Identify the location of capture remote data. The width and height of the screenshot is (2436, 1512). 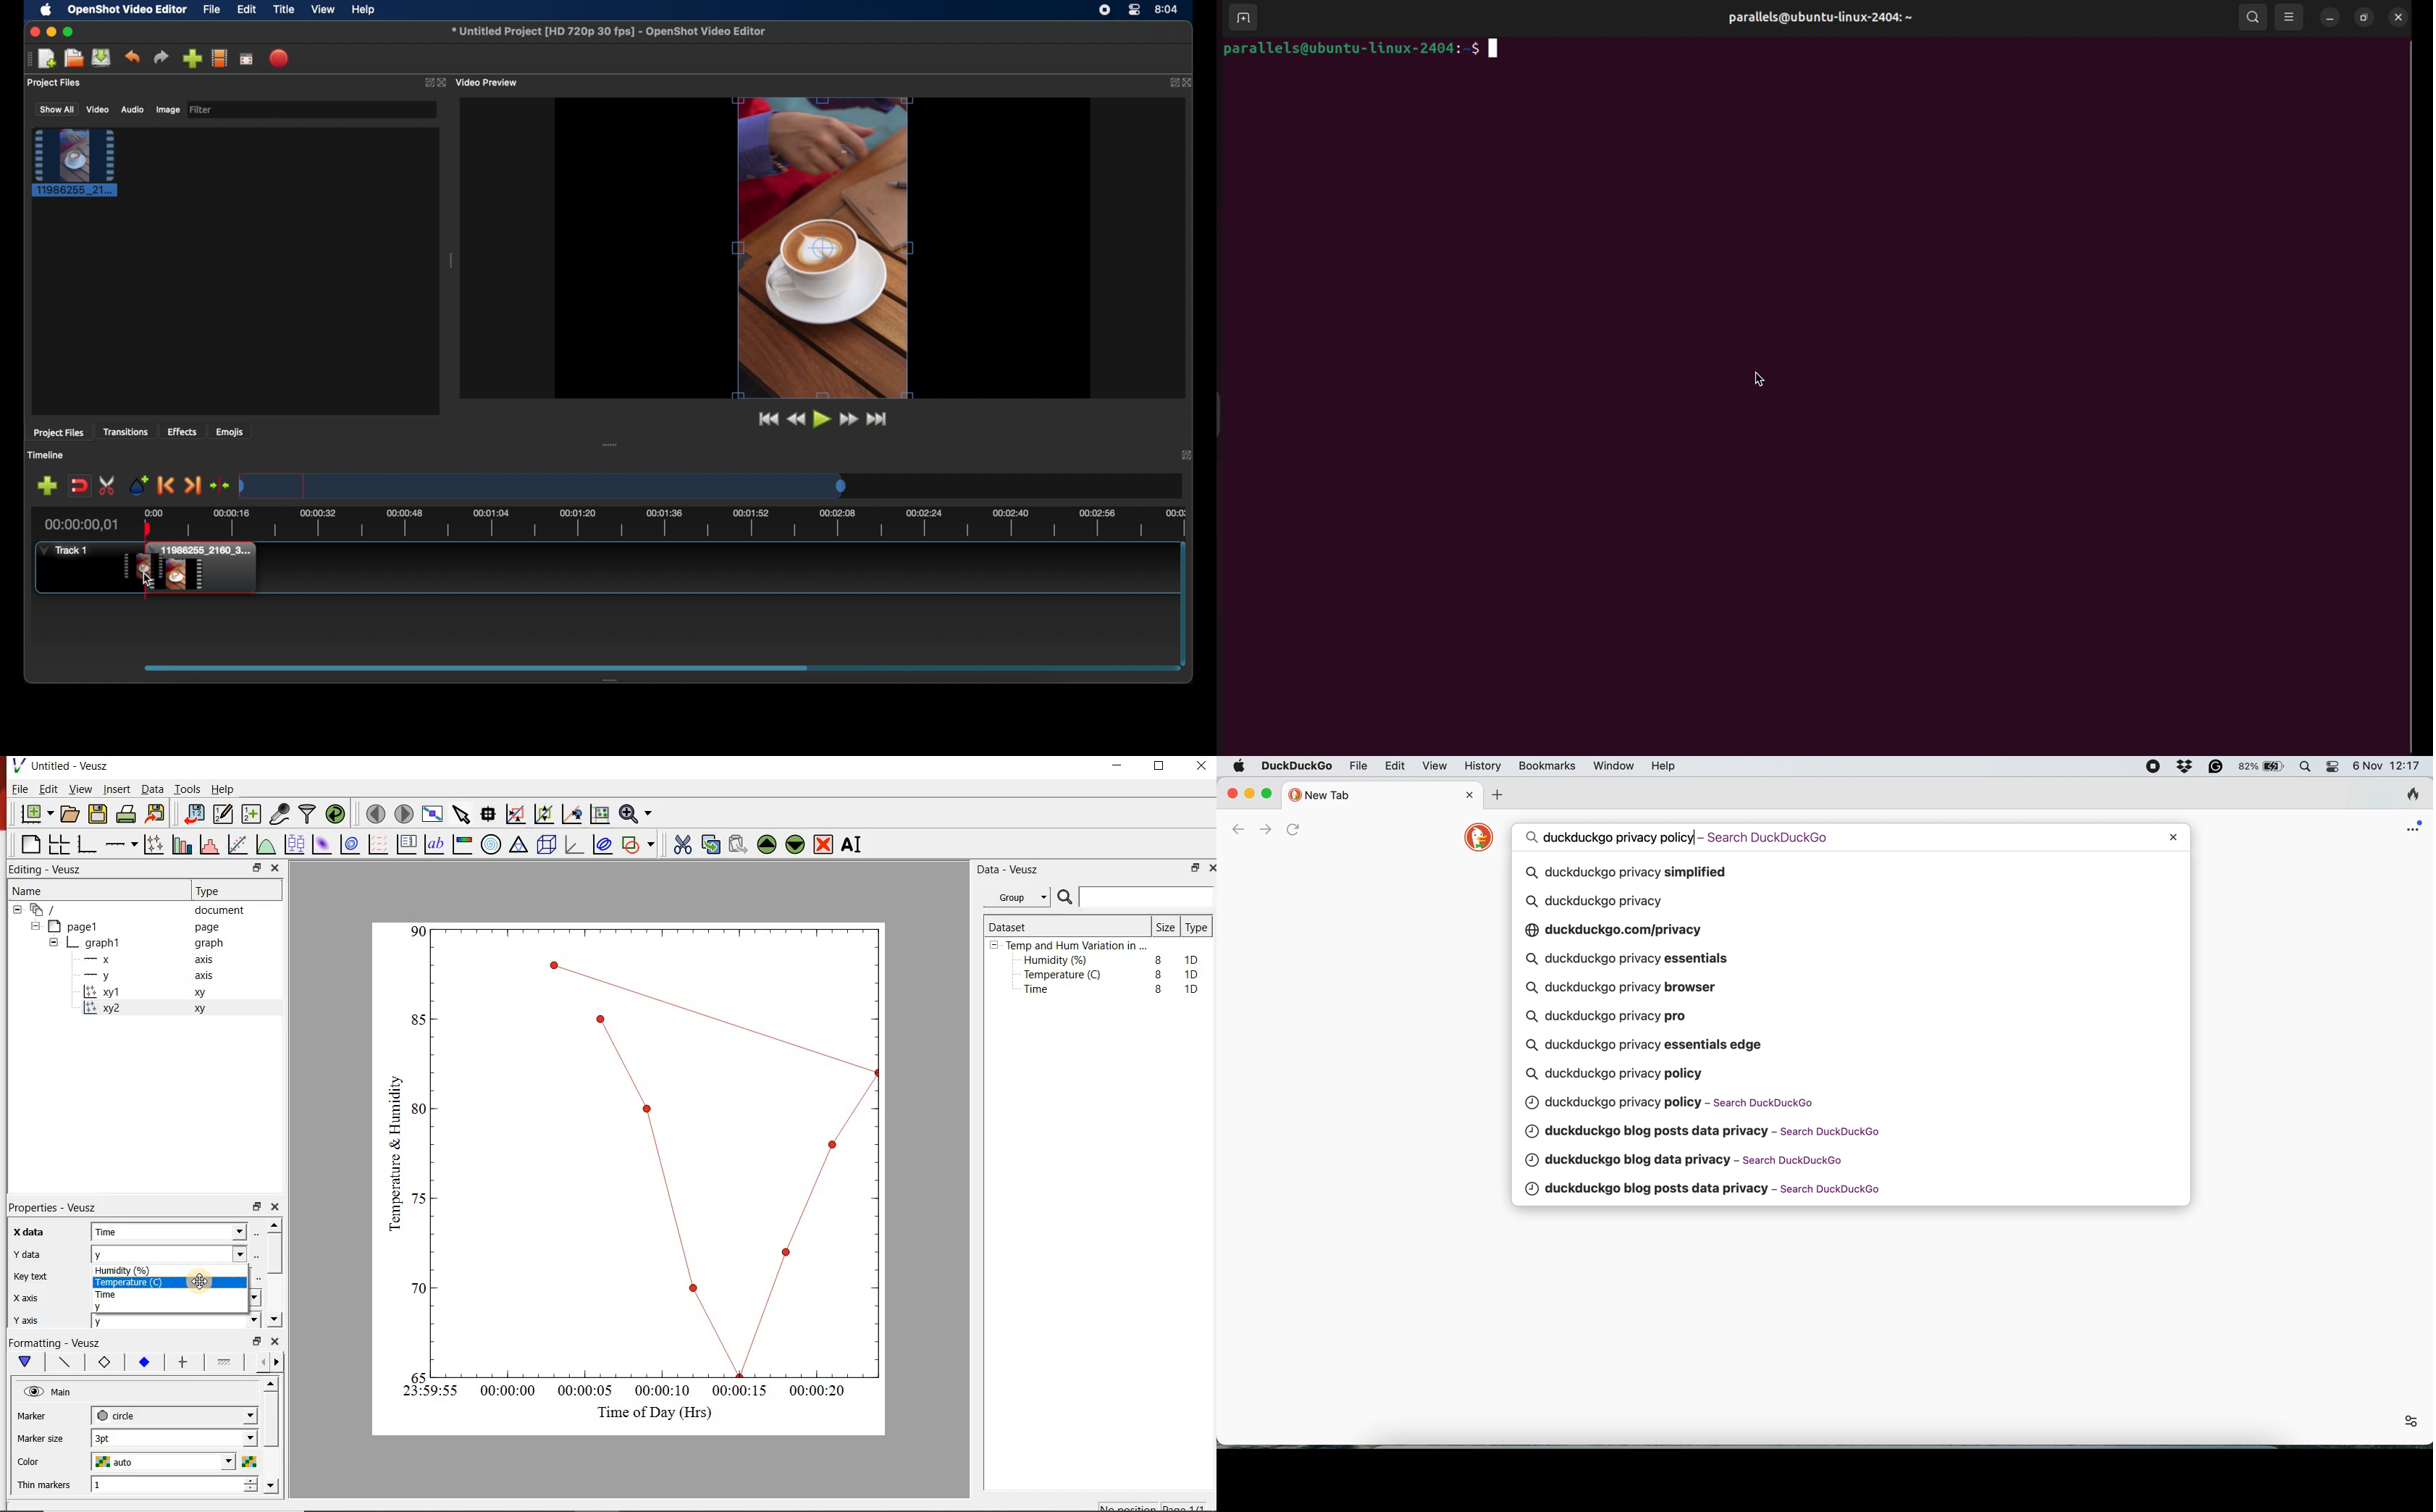
(279, 812).